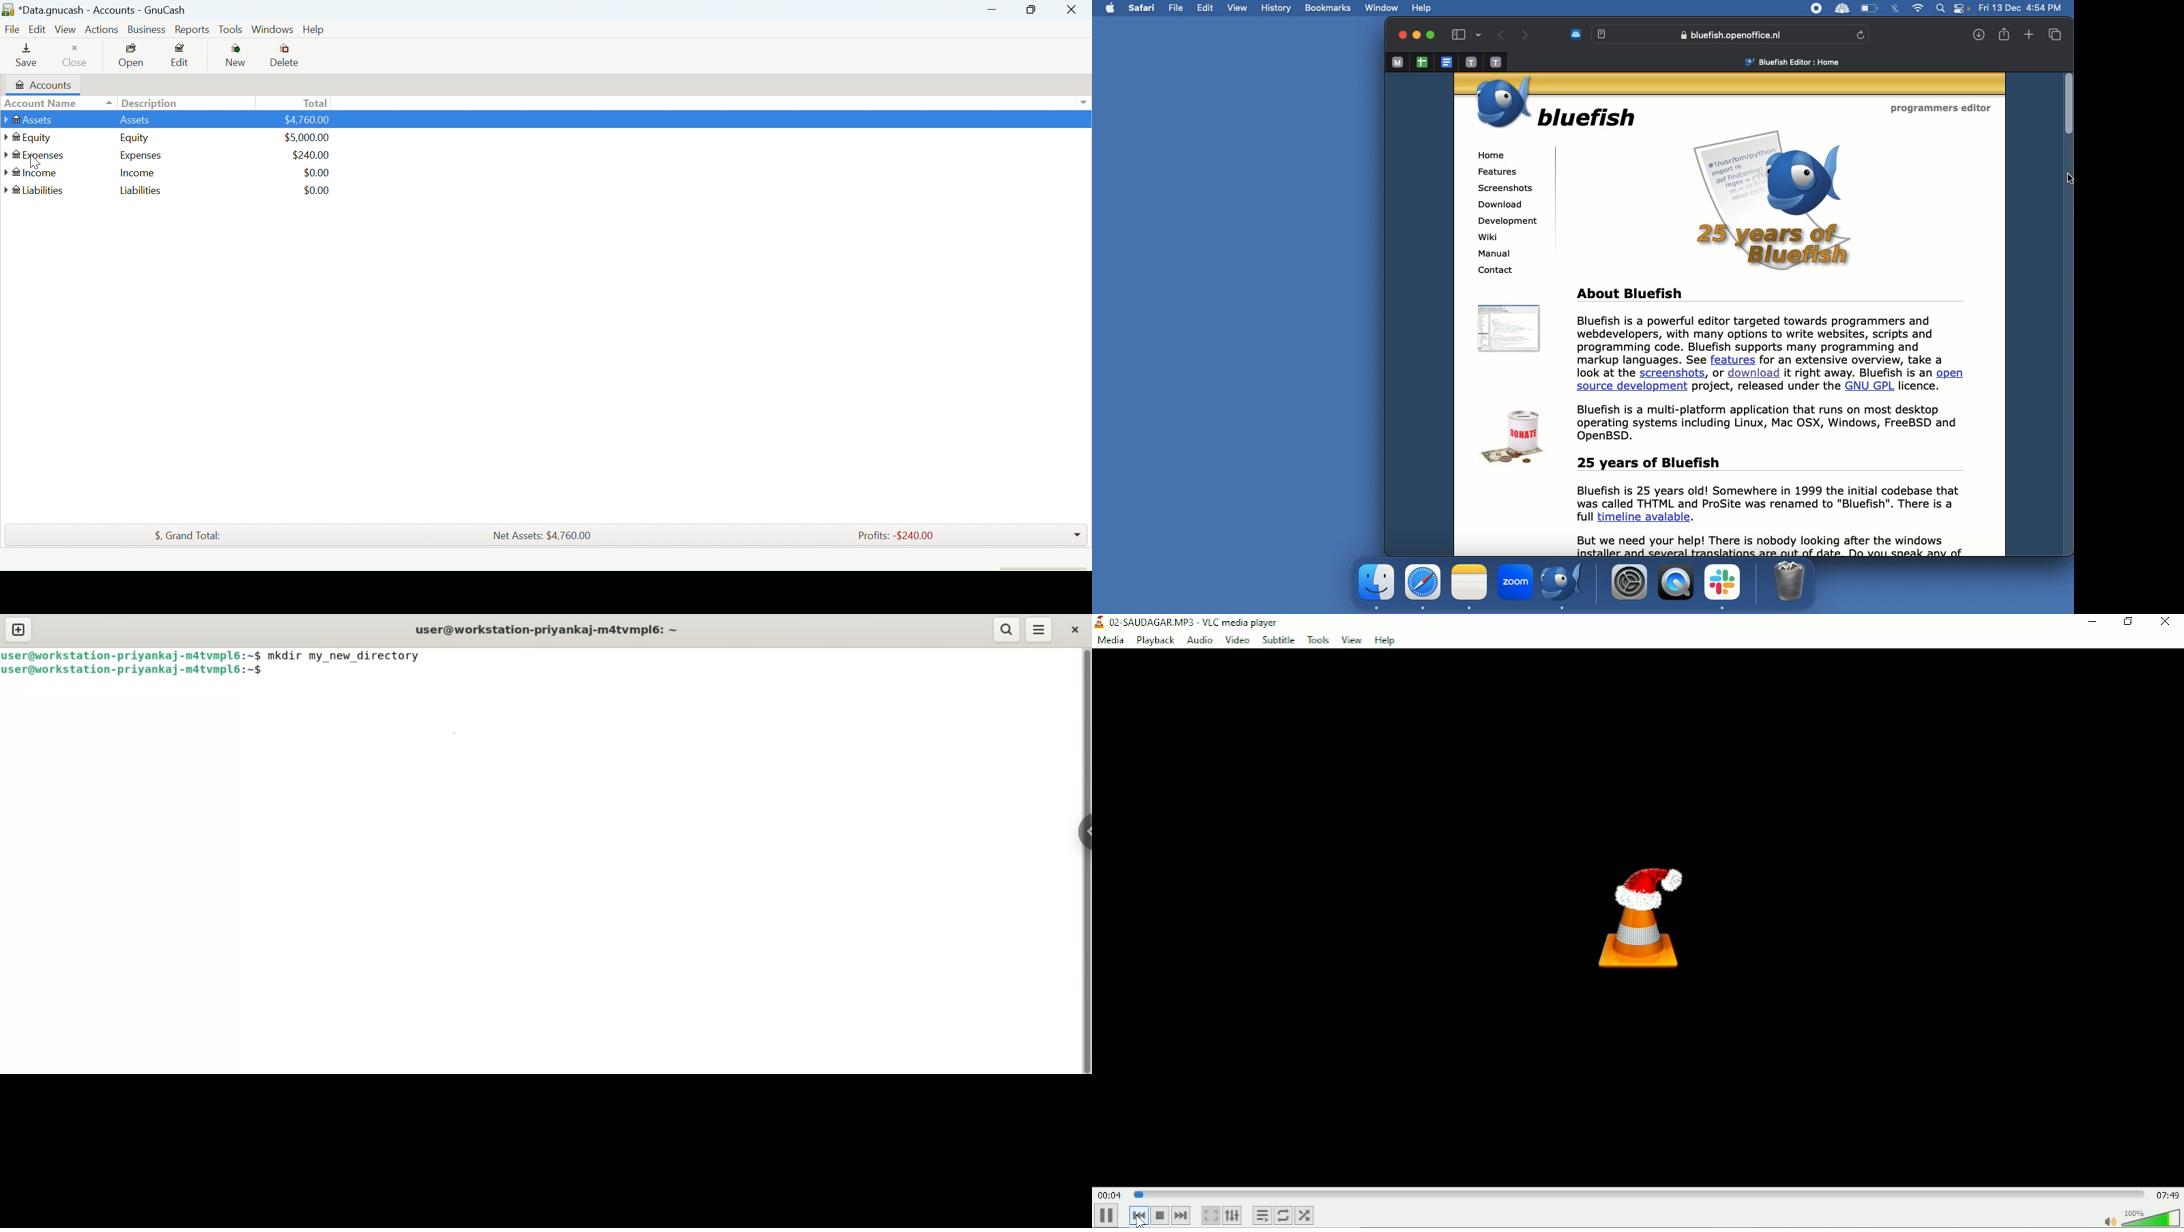 The height and width of the screenshot is (1232, 2184). What do you see at coordinates (1494, 252) in the screenshot?
I see `Manual ` at bounding box center [1494, 252].